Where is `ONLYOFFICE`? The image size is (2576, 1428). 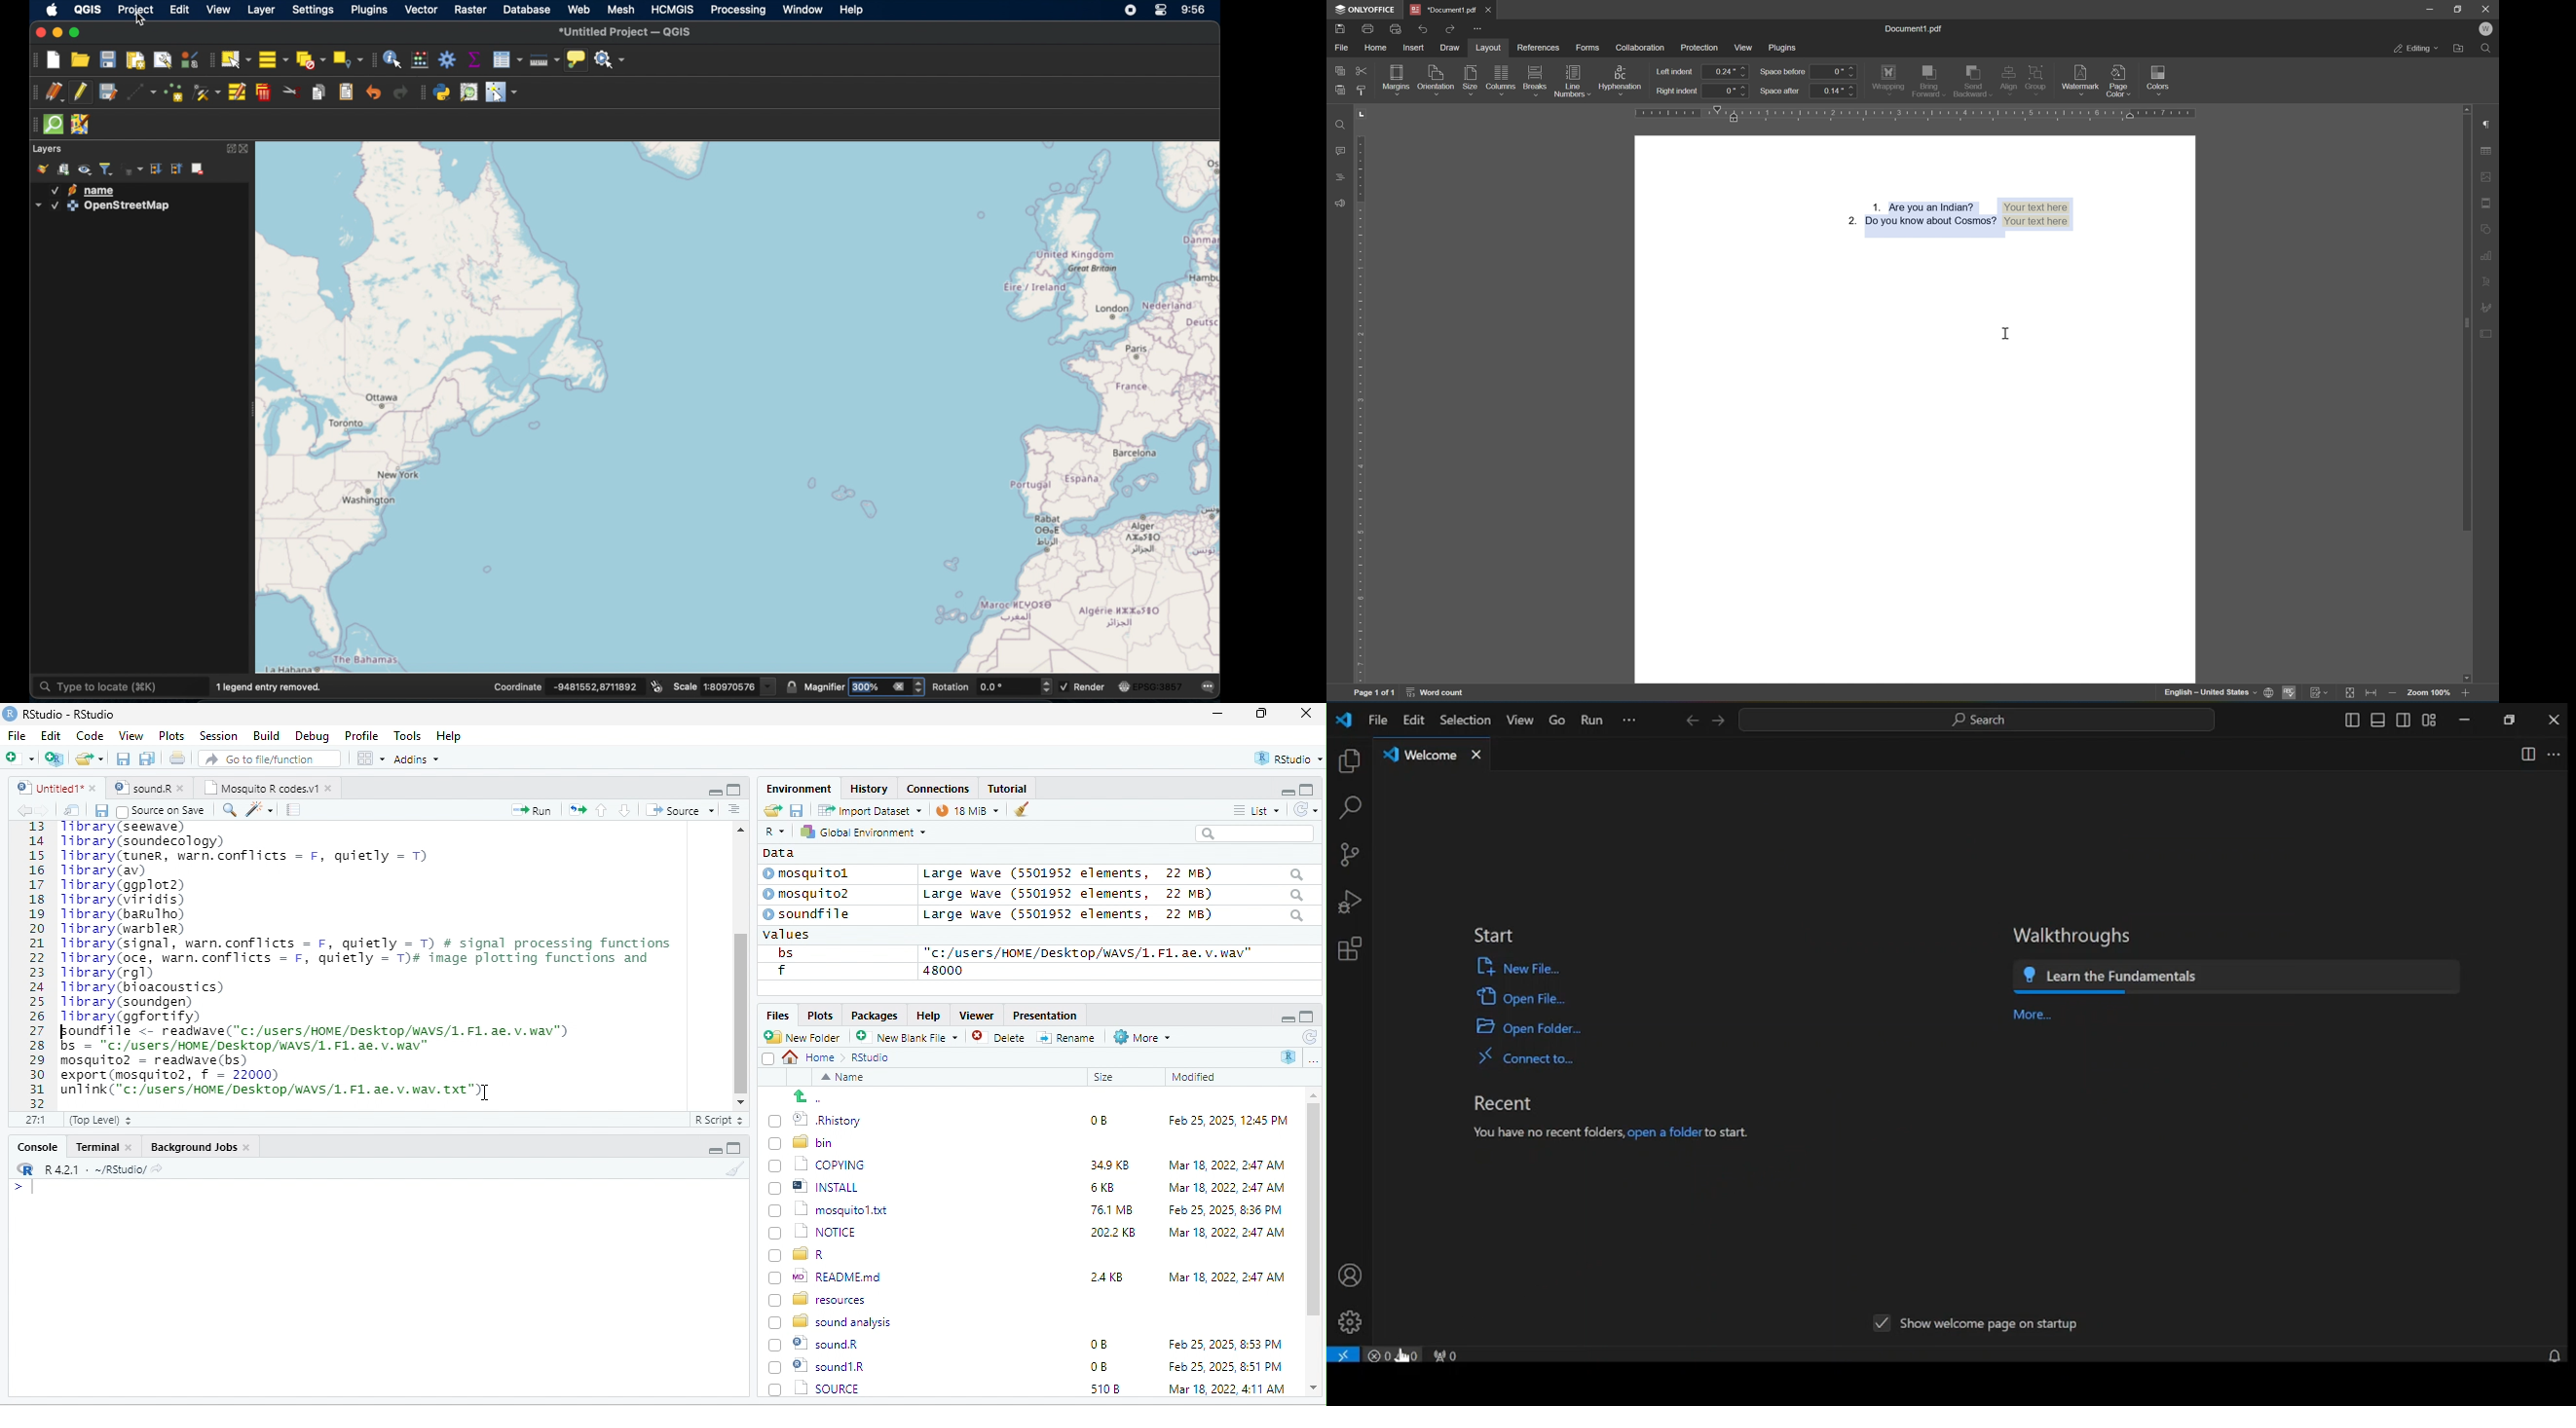 ONLYOFFICE is located at coordinates (1365, 10).